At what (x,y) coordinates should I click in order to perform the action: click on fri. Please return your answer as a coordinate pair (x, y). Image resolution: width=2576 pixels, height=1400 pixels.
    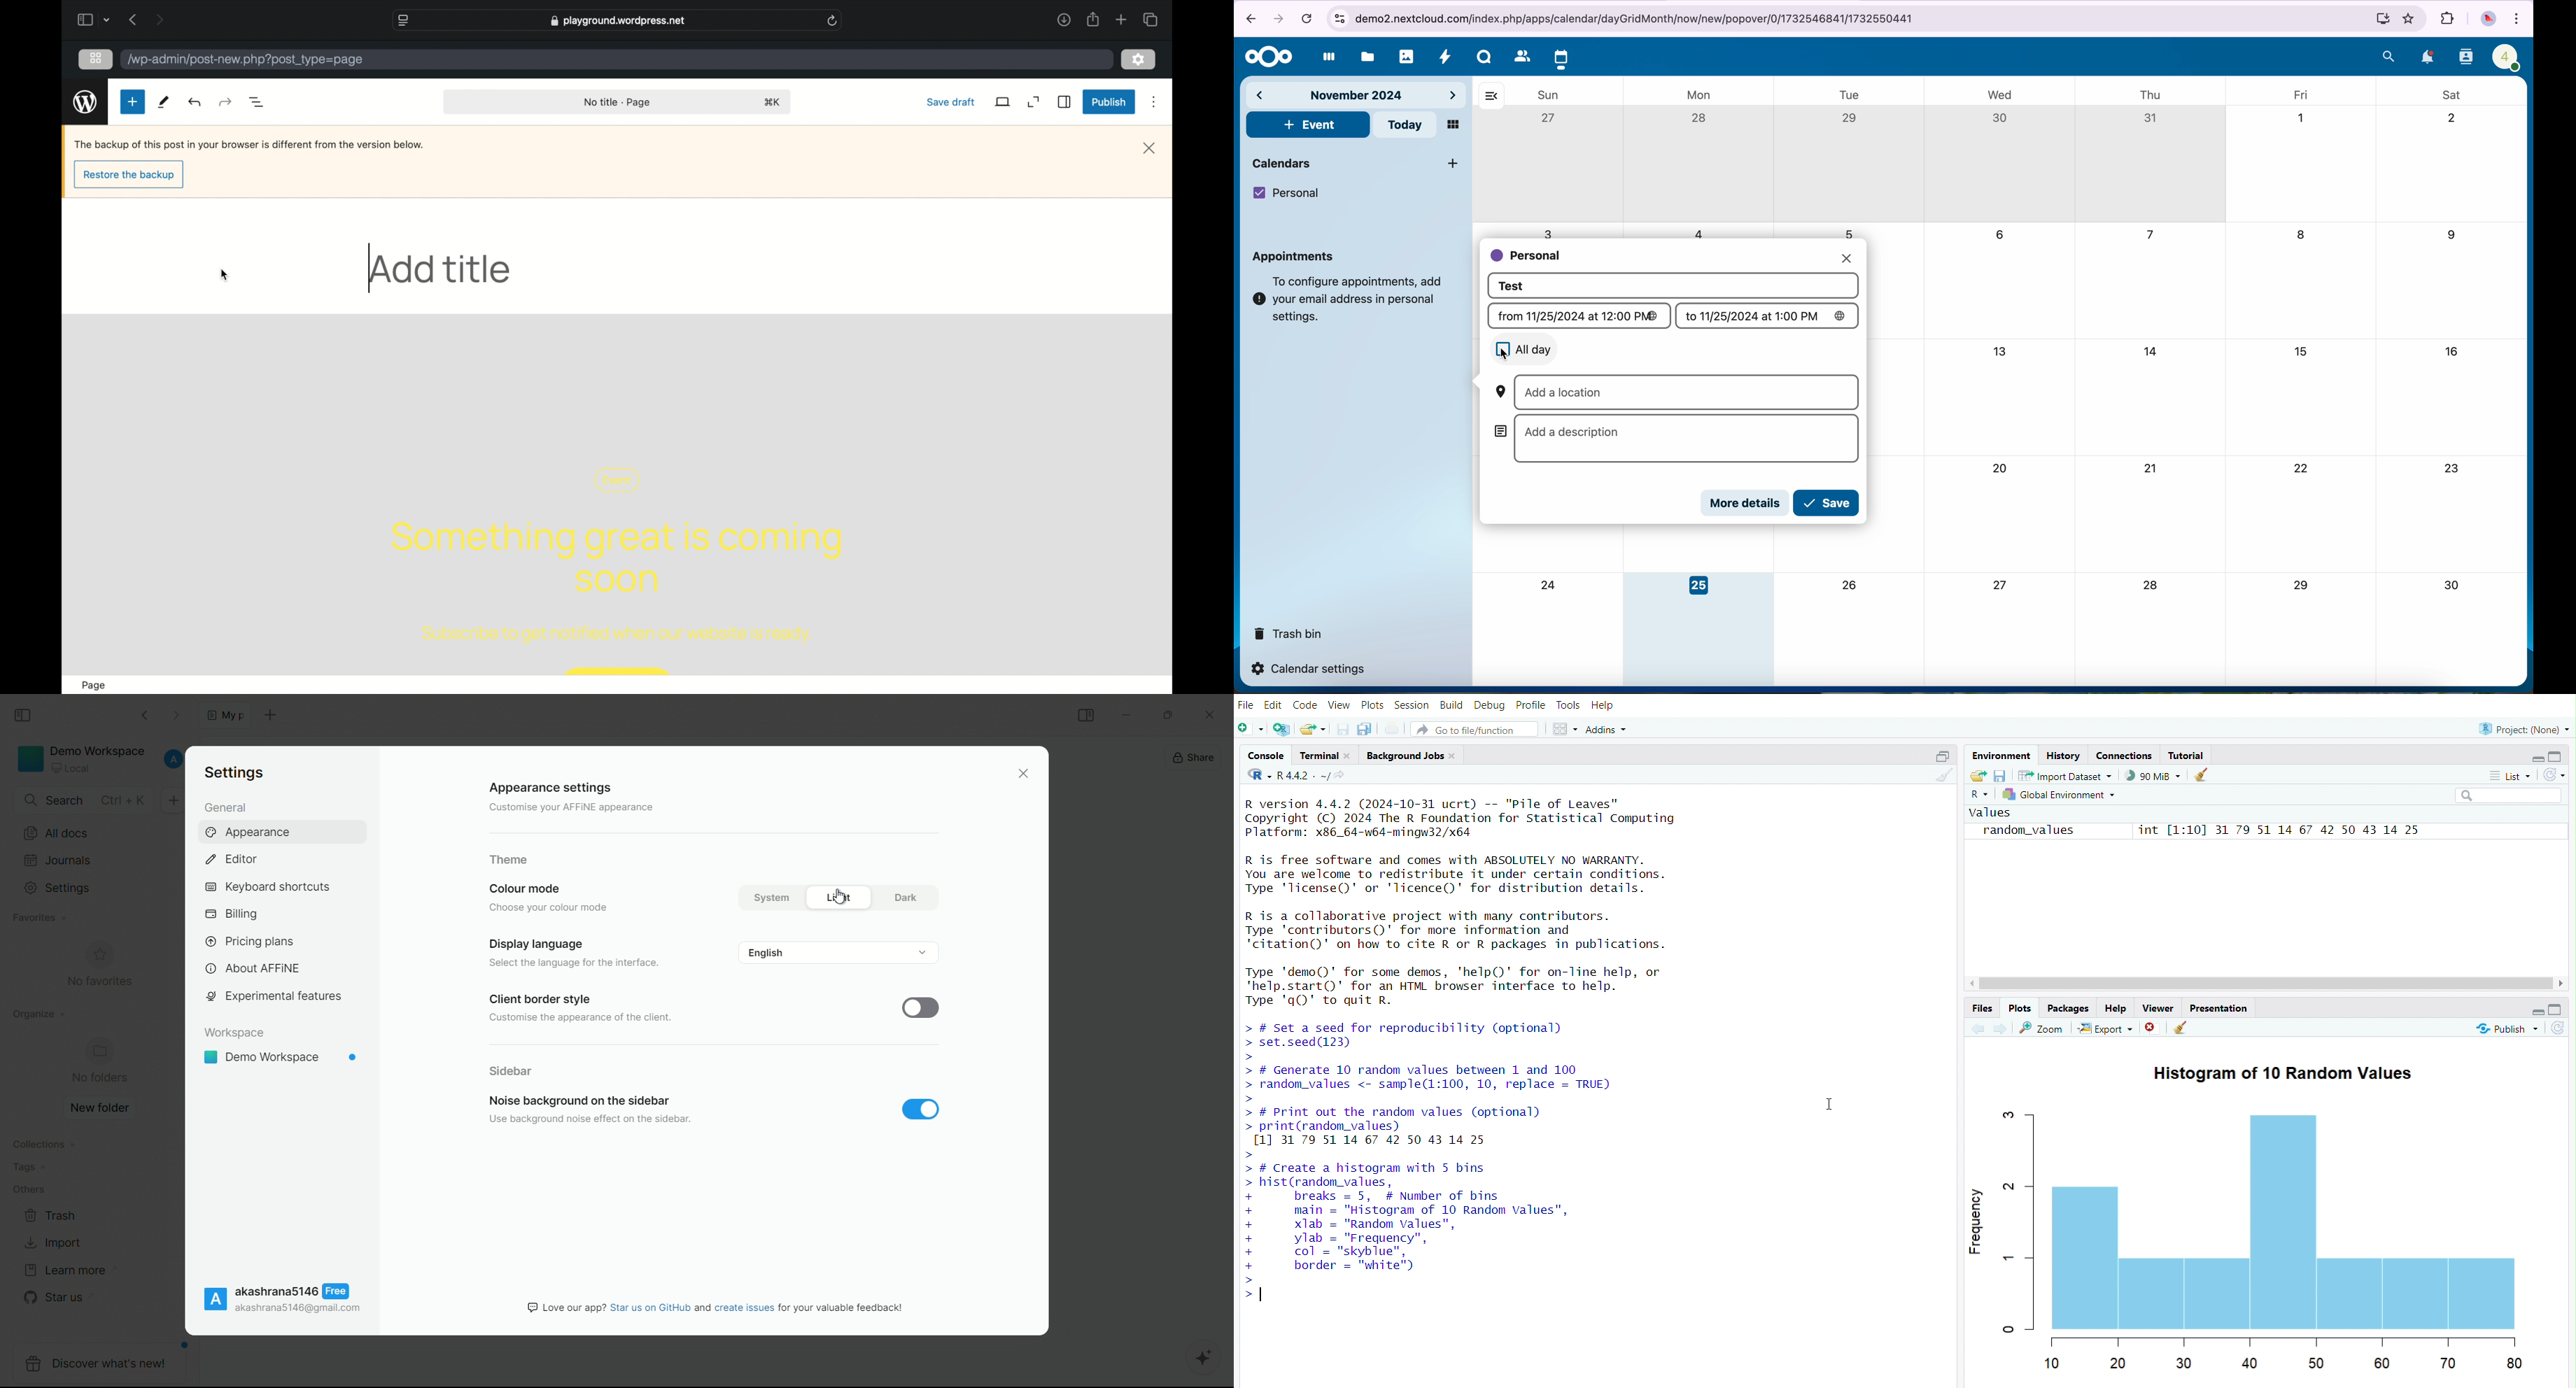
    Looking at the image, I should click on (2298, 93).